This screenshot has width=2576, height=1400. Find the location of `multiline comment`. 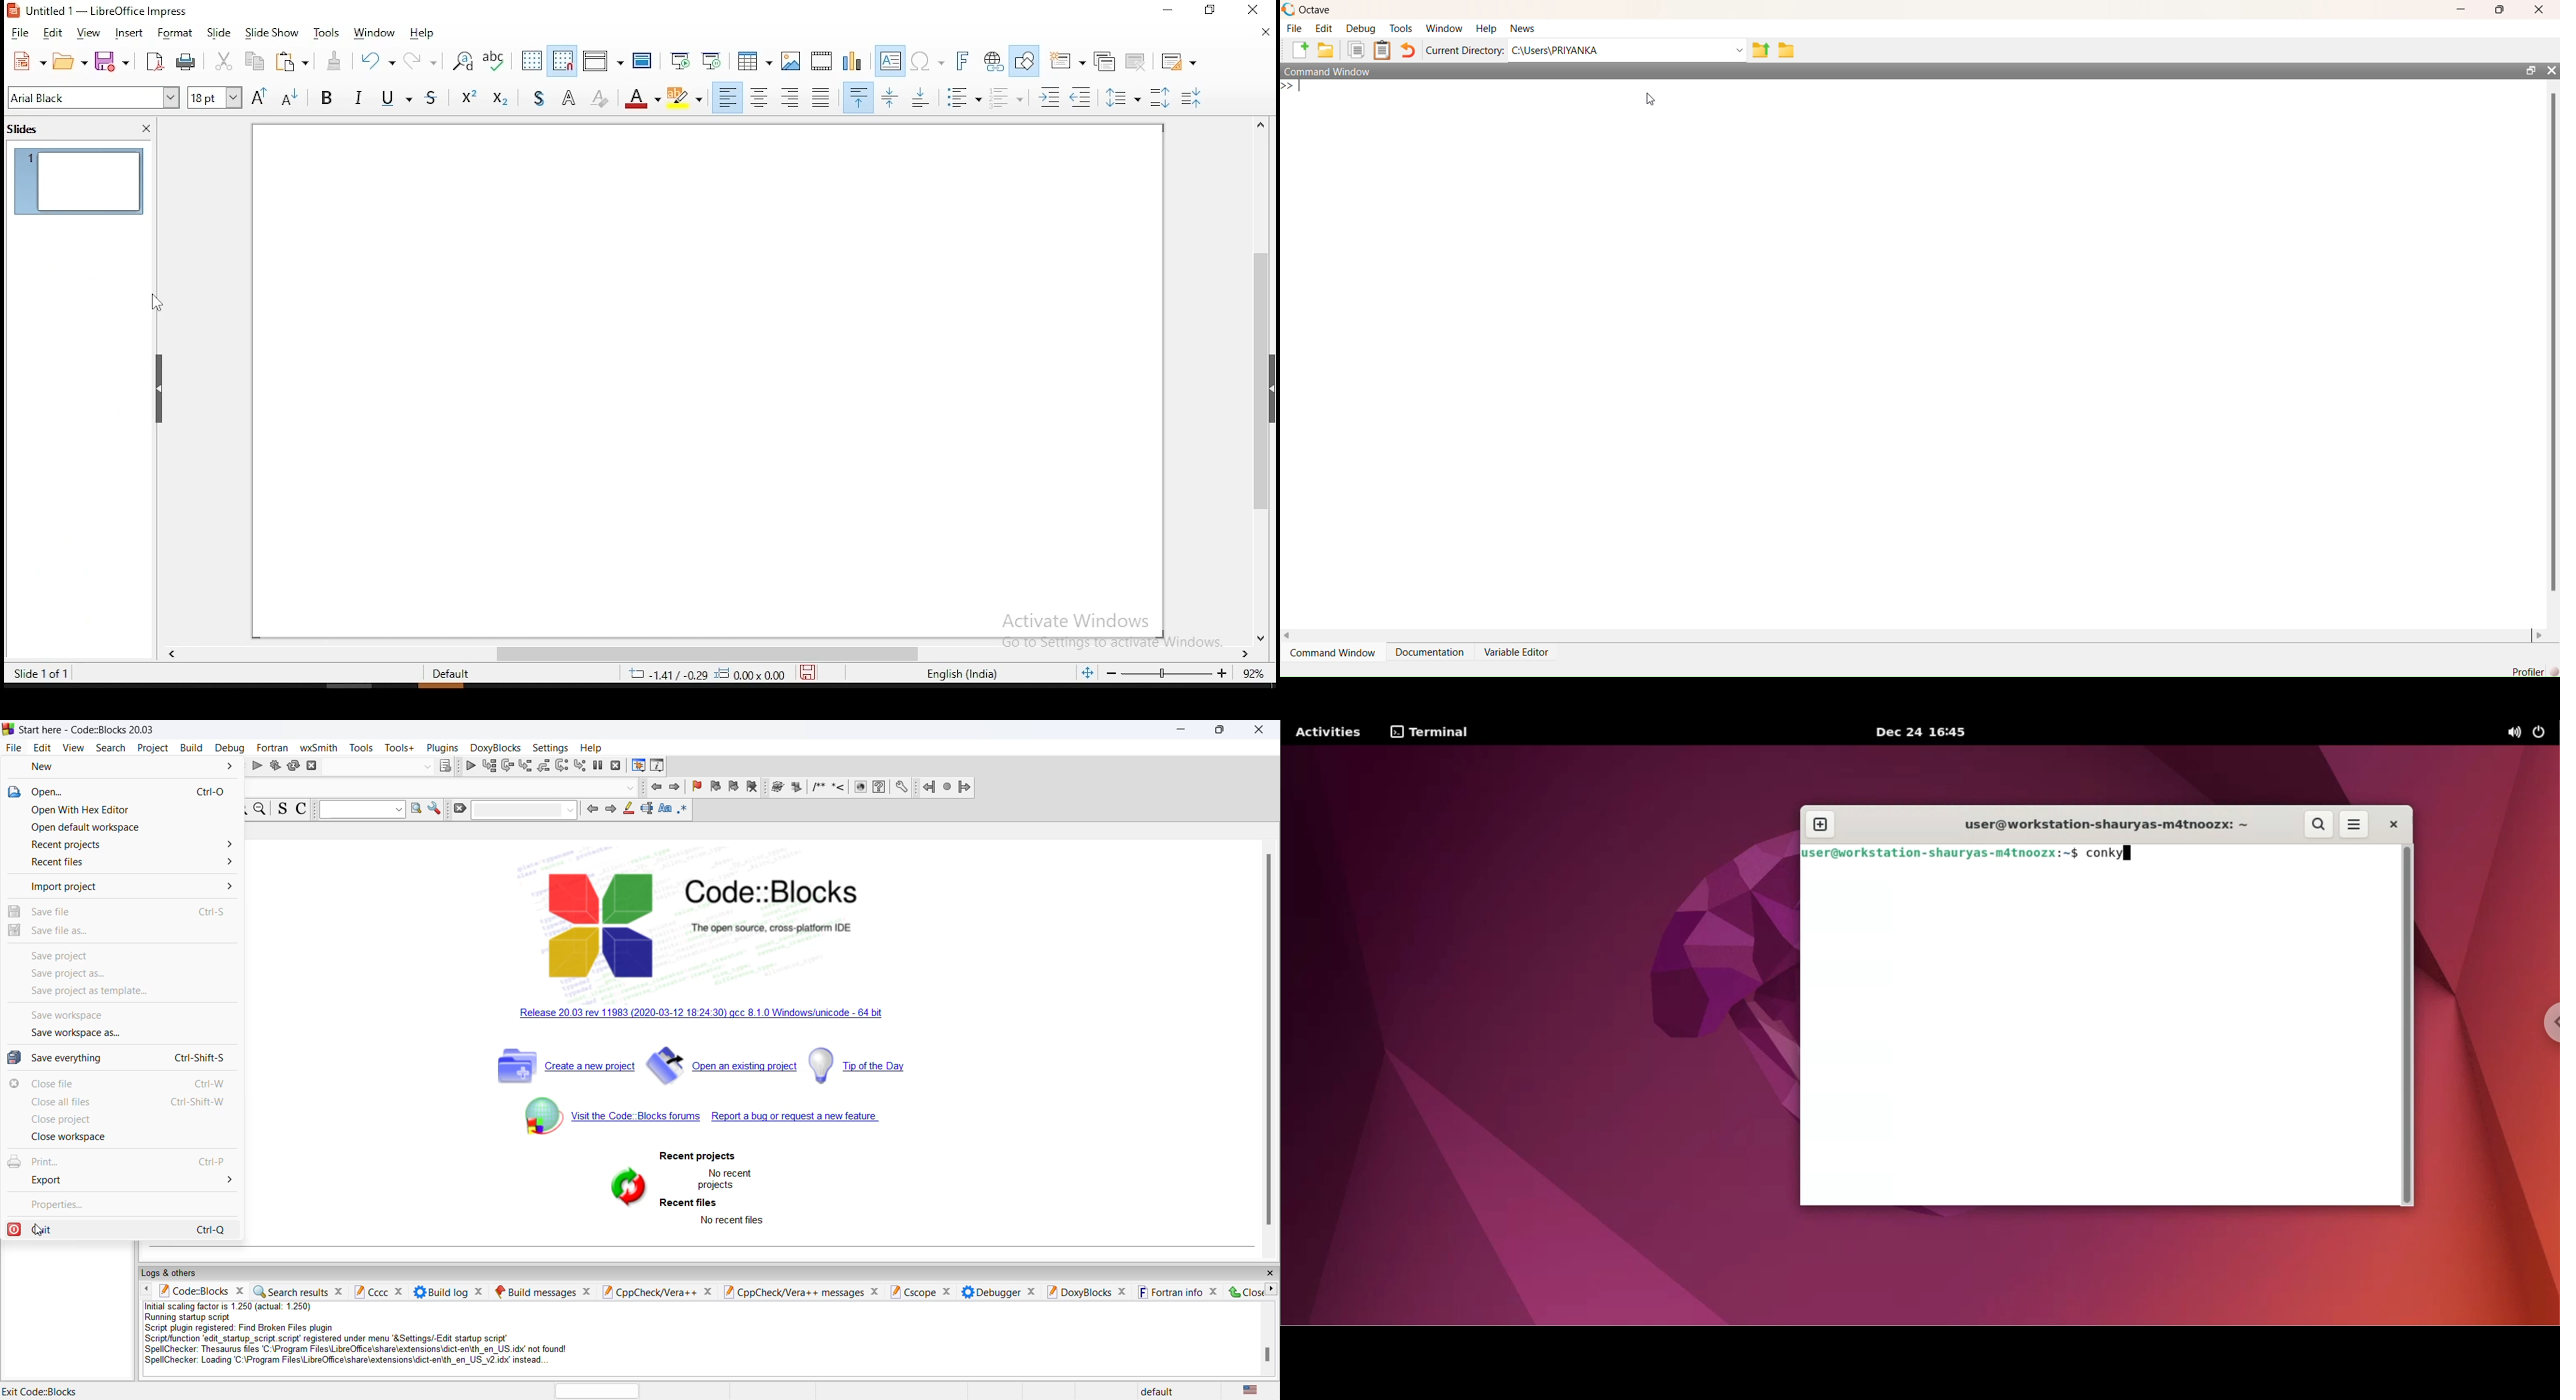

multiline comment is located at coordinates (818, 789).